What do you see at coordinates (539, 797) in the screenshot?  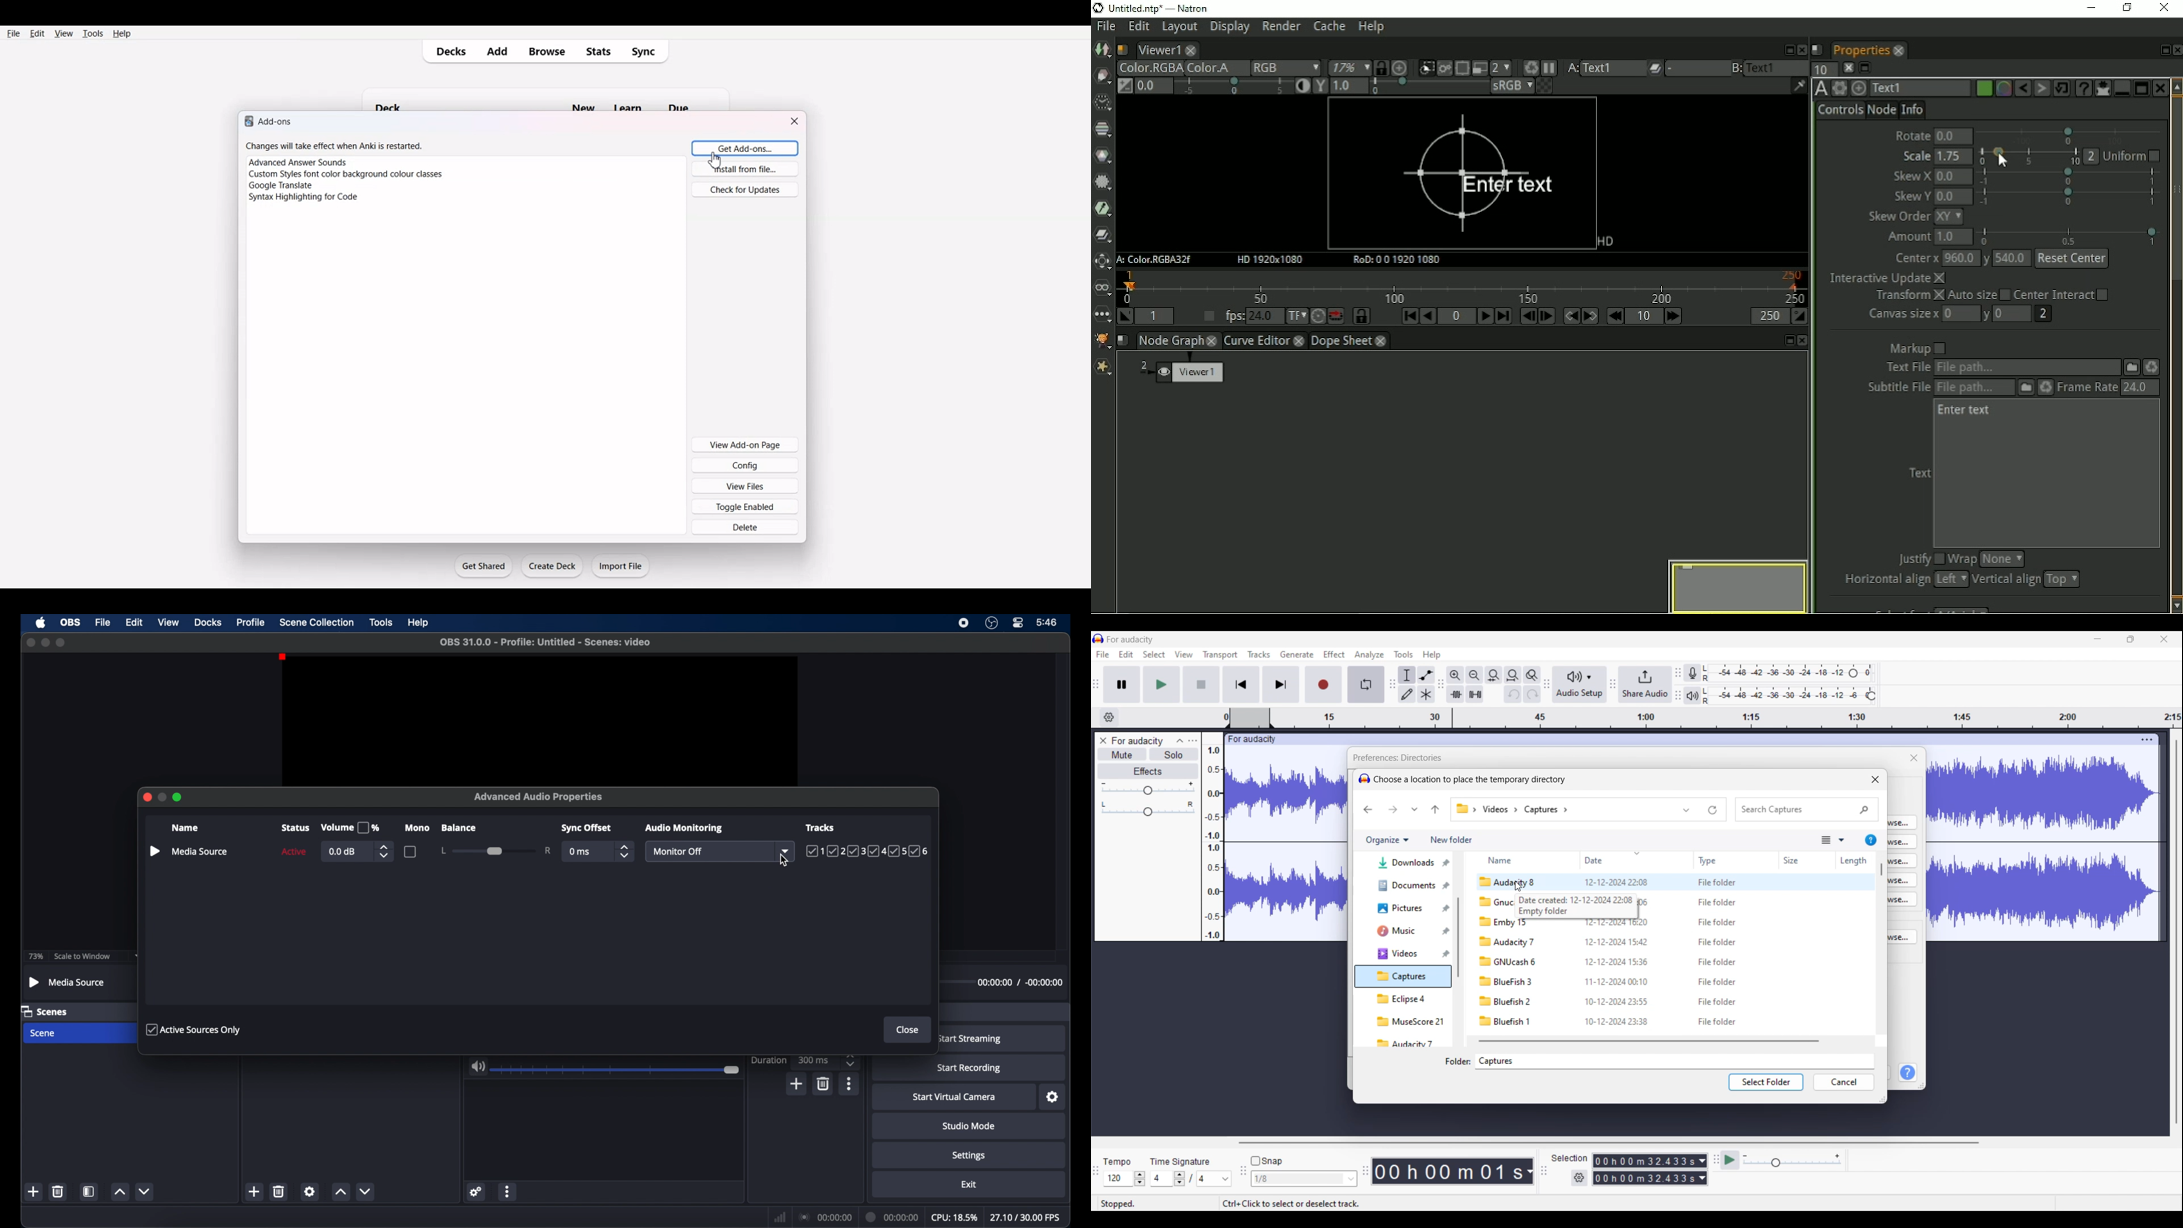 I see `advanced audio properties` at bounding box center [539, 797].